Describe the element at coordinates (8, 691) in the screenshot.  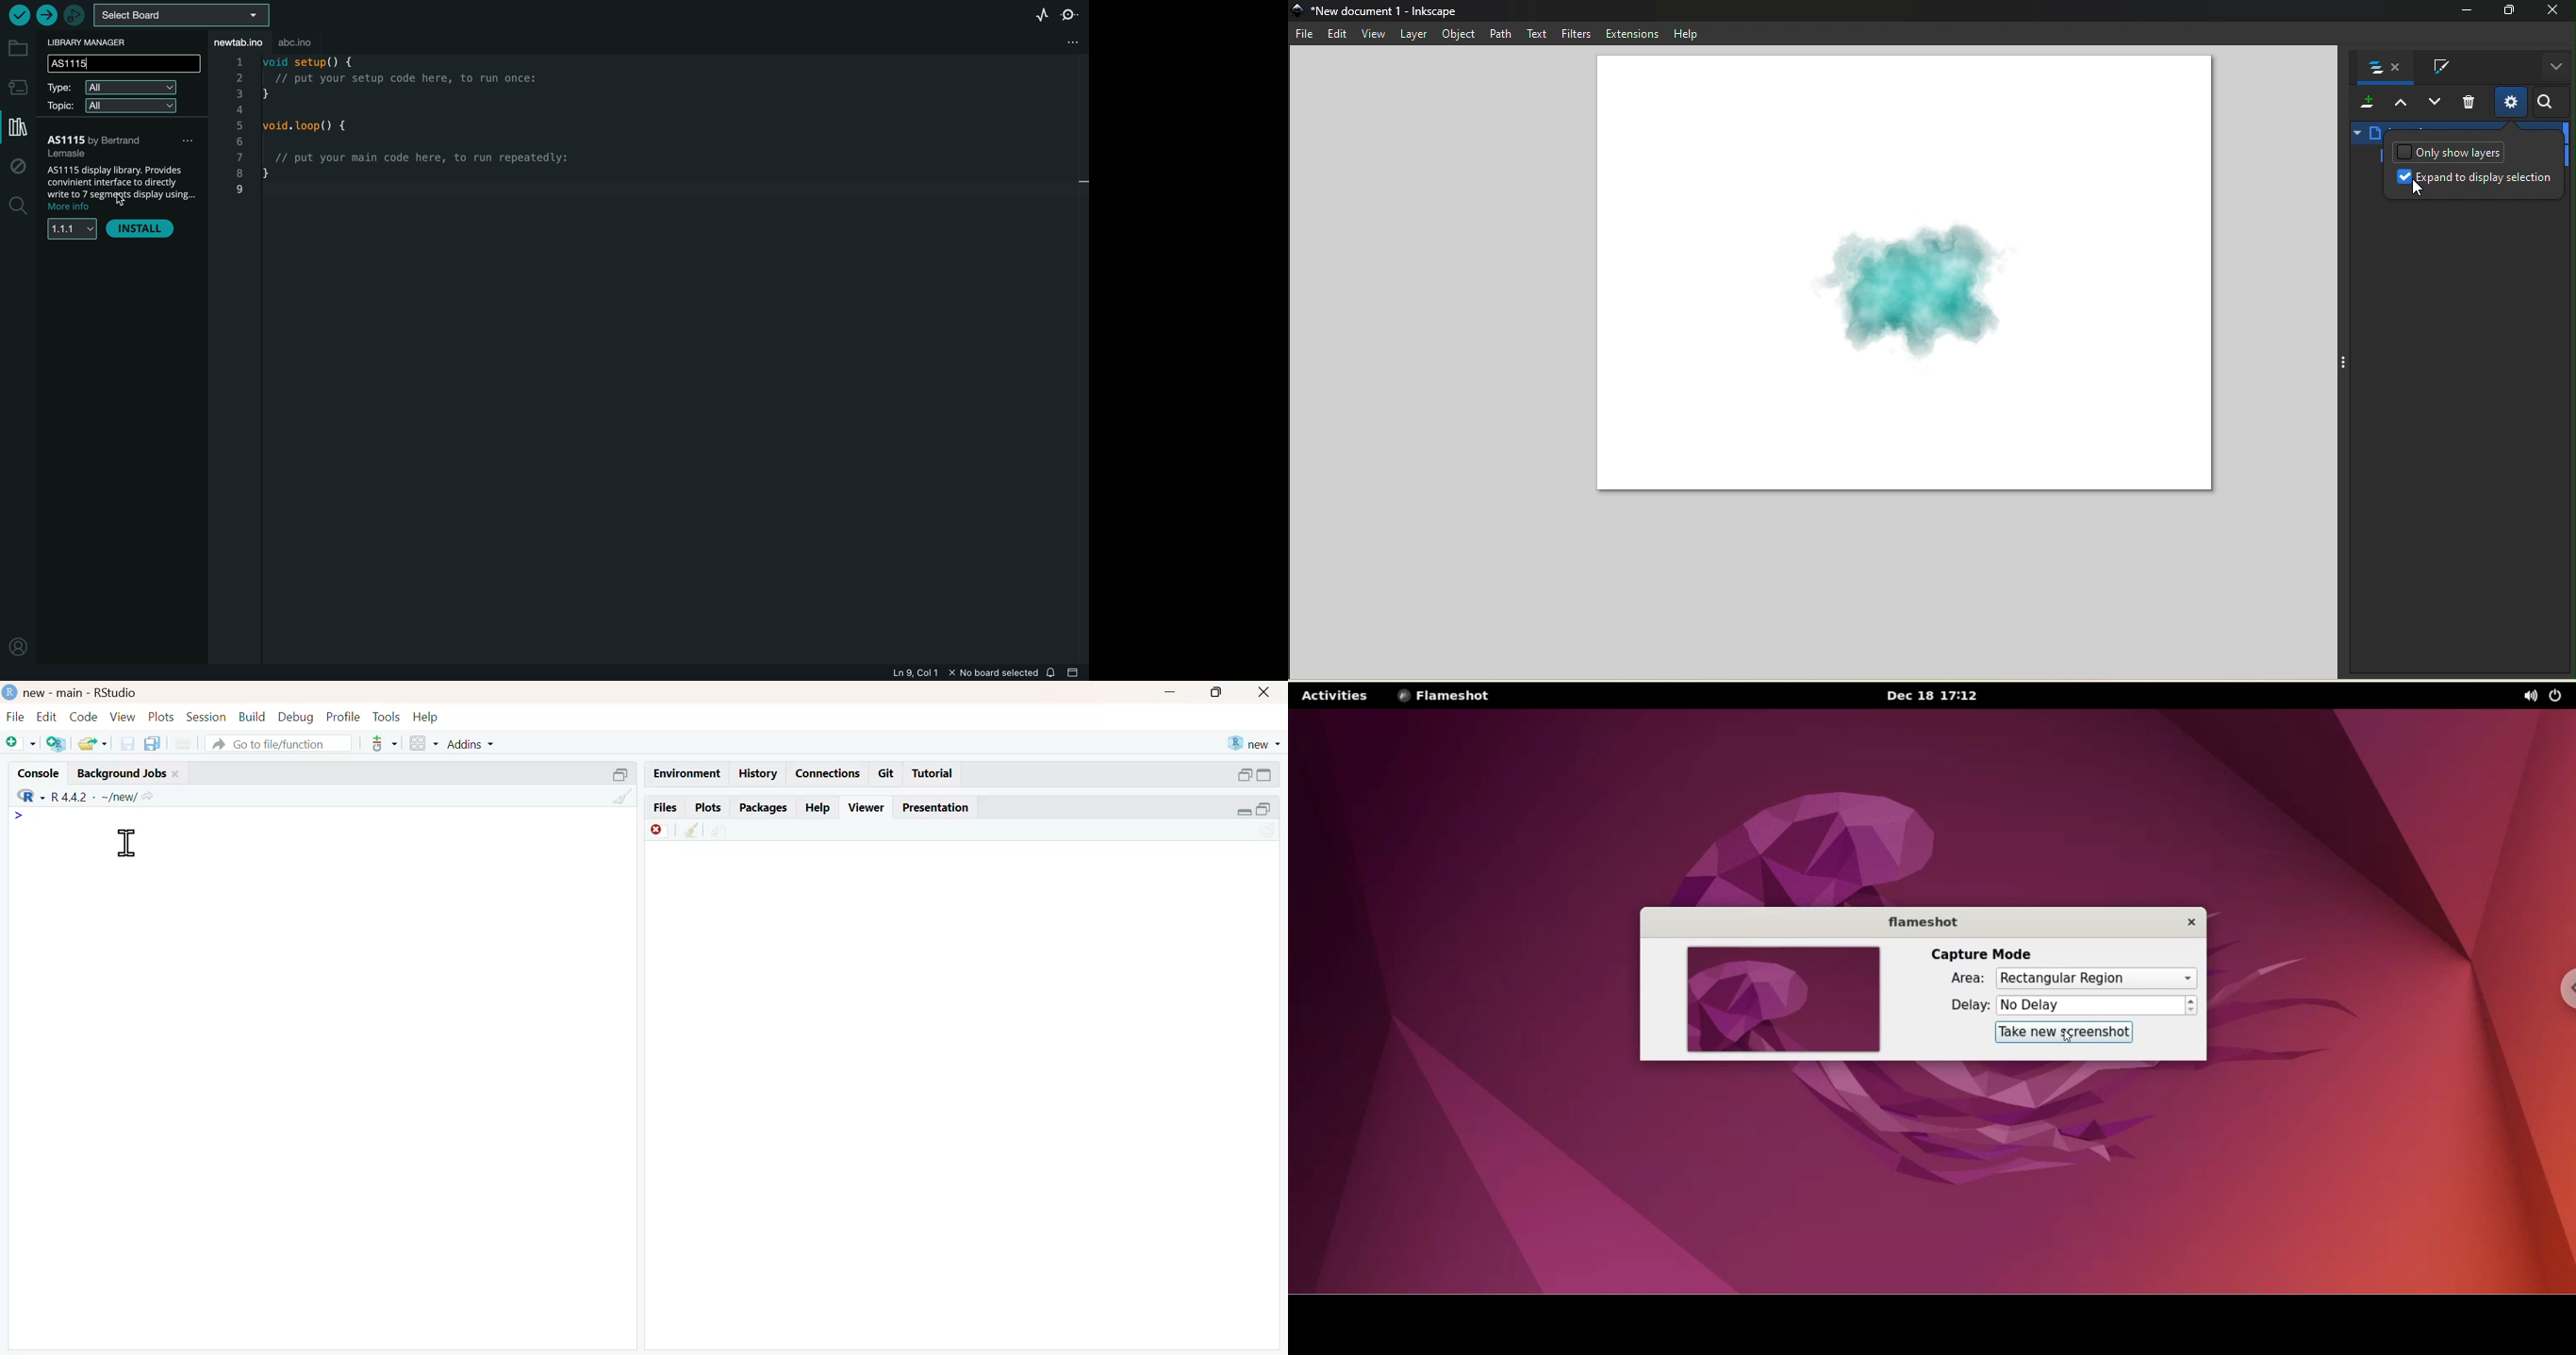
I see `logo` at that location.